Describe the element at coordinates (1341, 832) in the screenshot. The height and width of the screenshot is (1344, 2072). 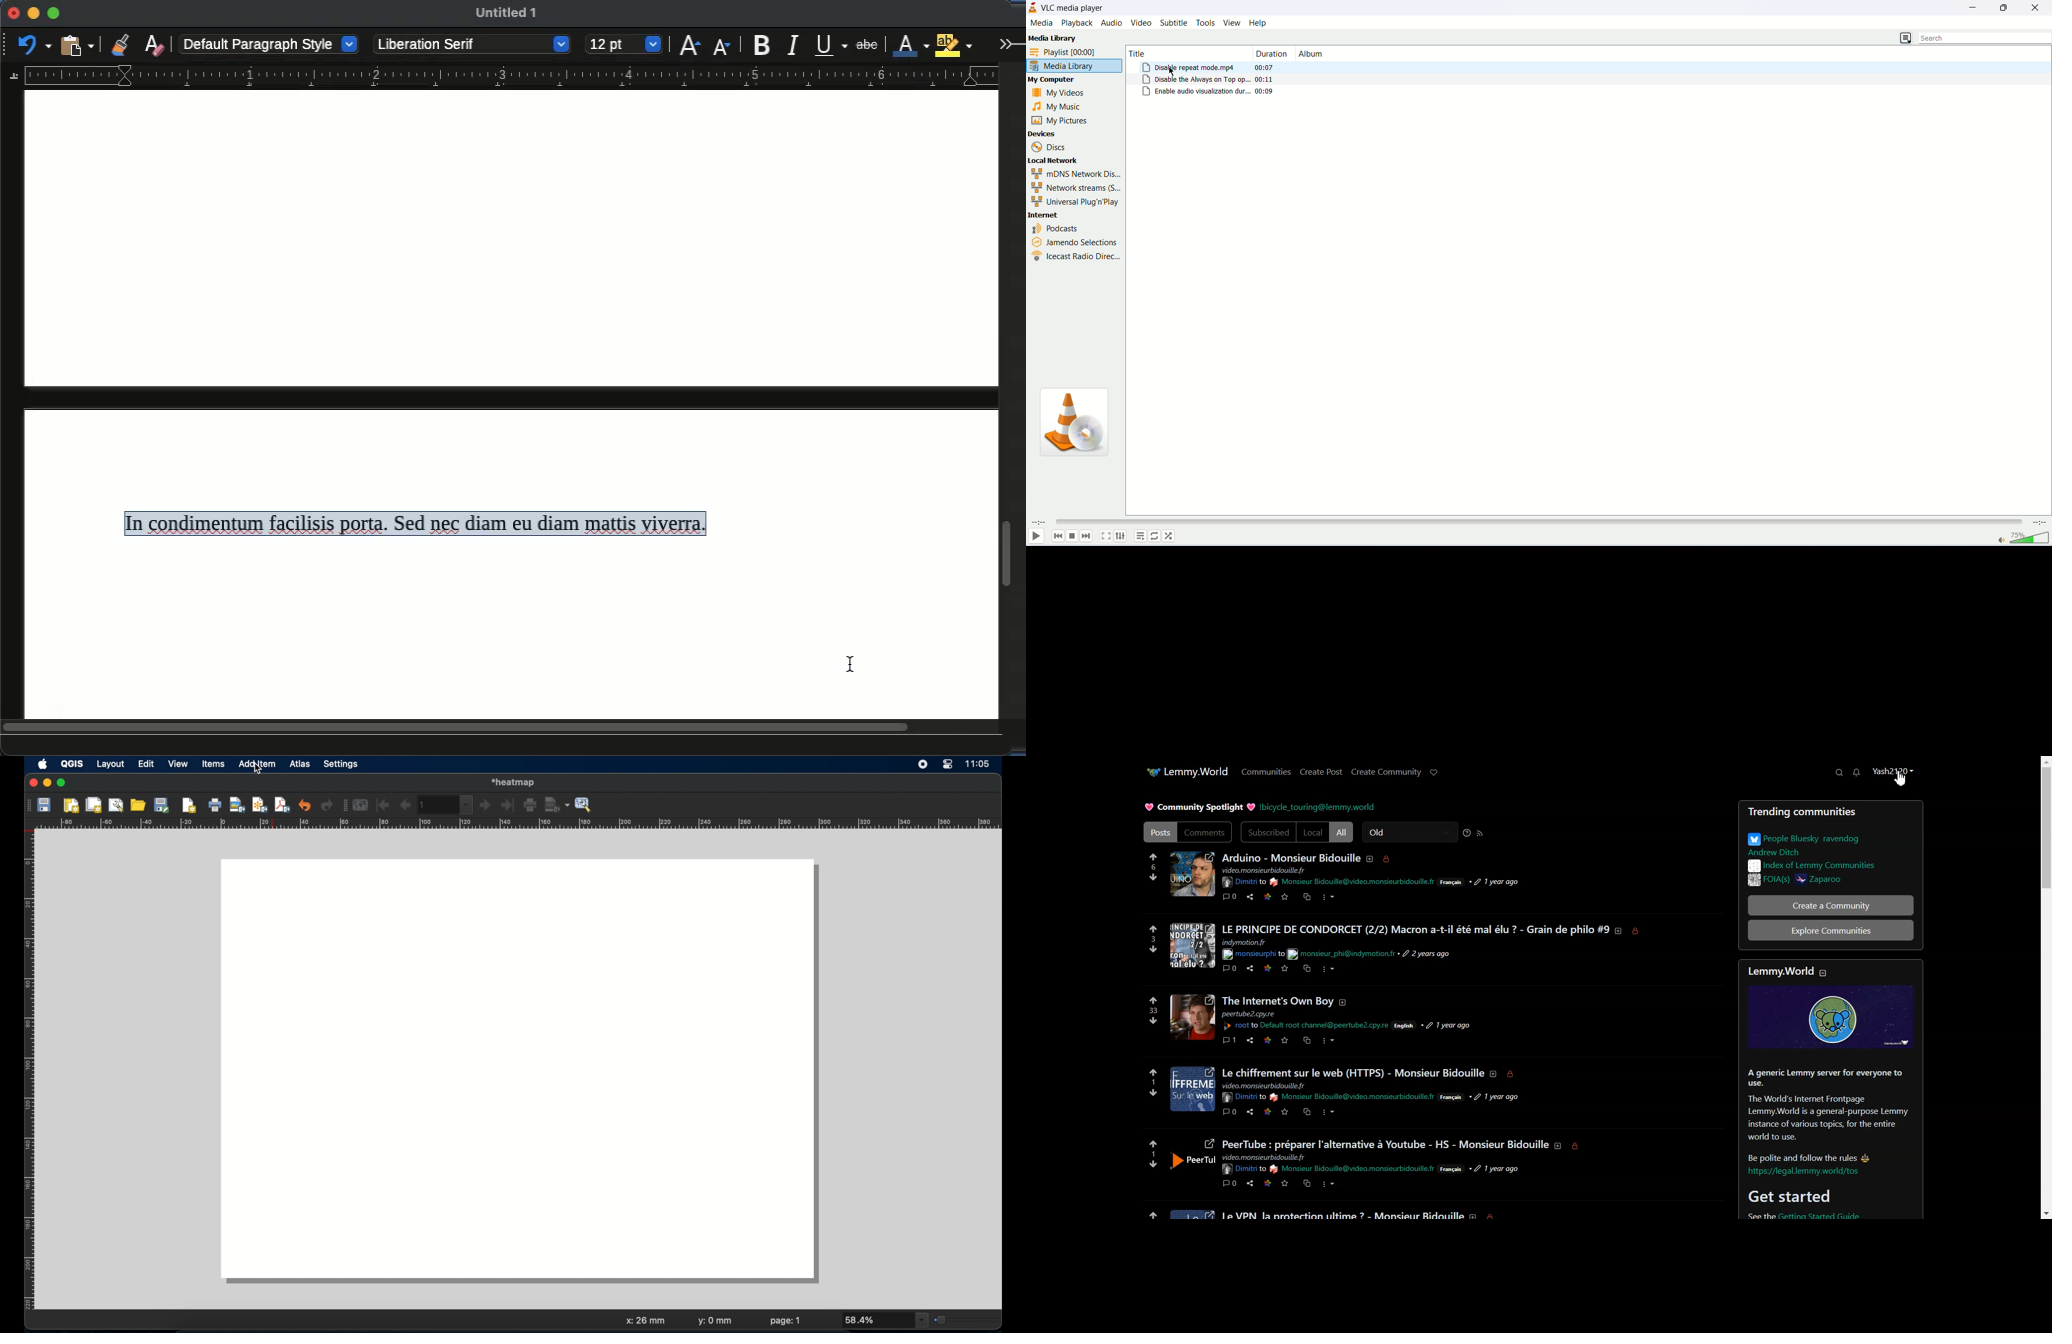
I see `All` at that location.